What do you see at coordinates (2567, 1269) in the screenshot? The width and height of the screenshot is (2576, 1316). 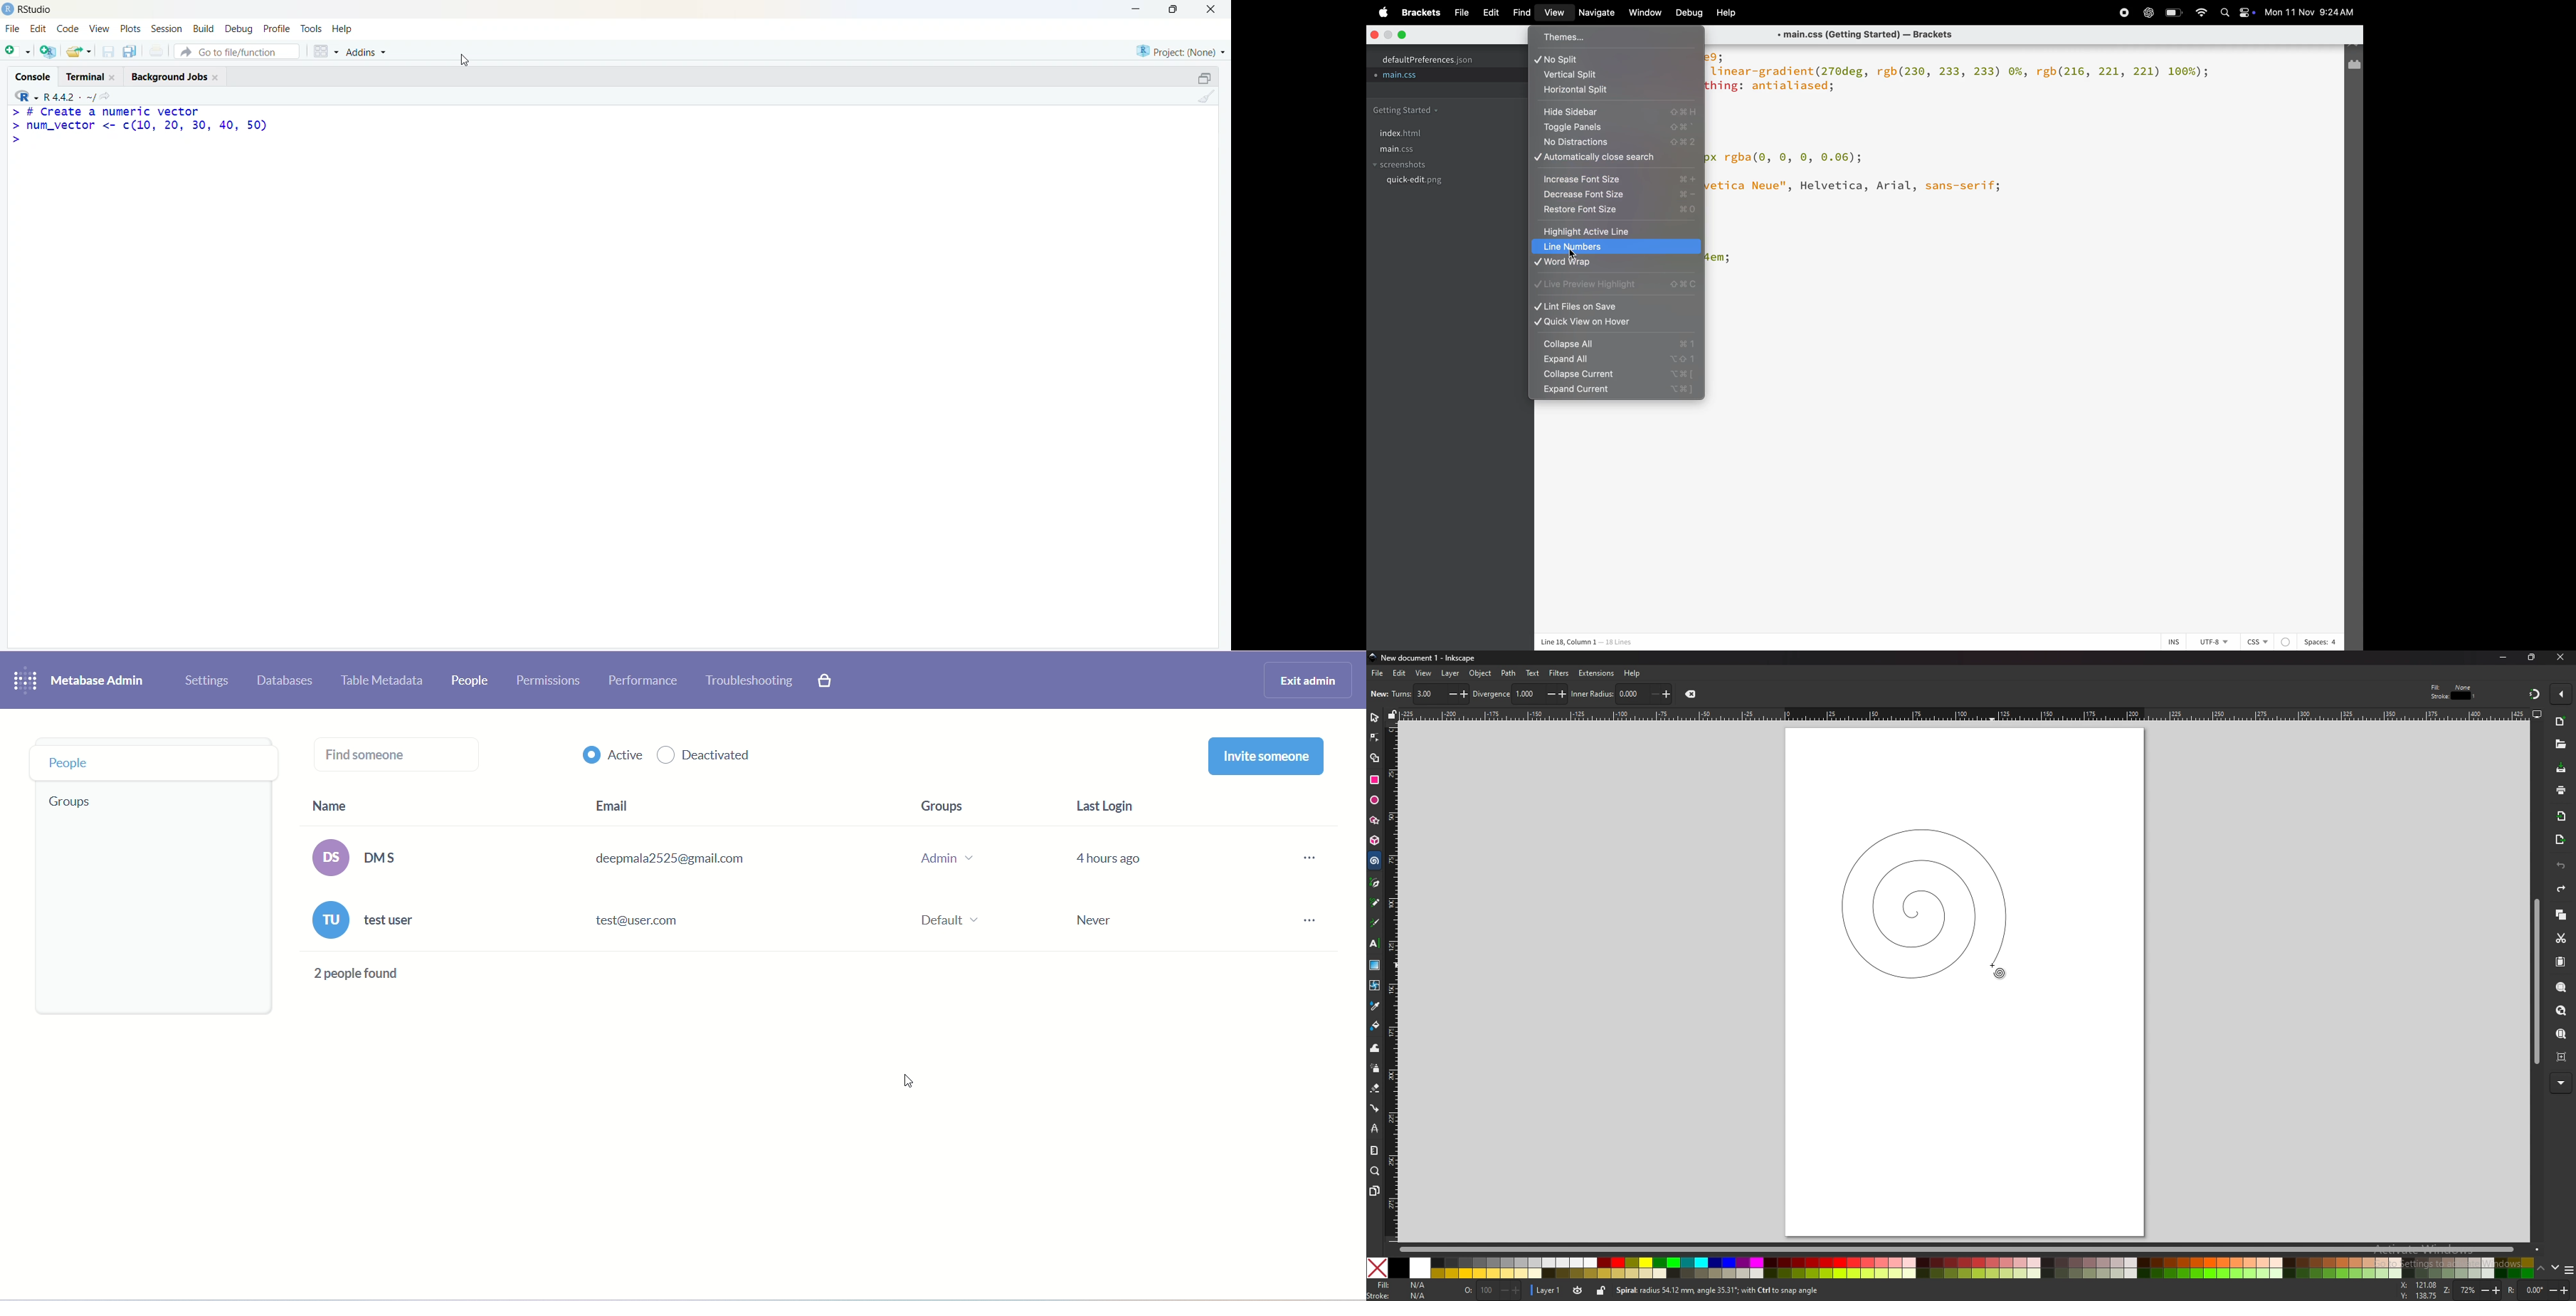 I see `more colors` at bounding box center [2567, 1269].